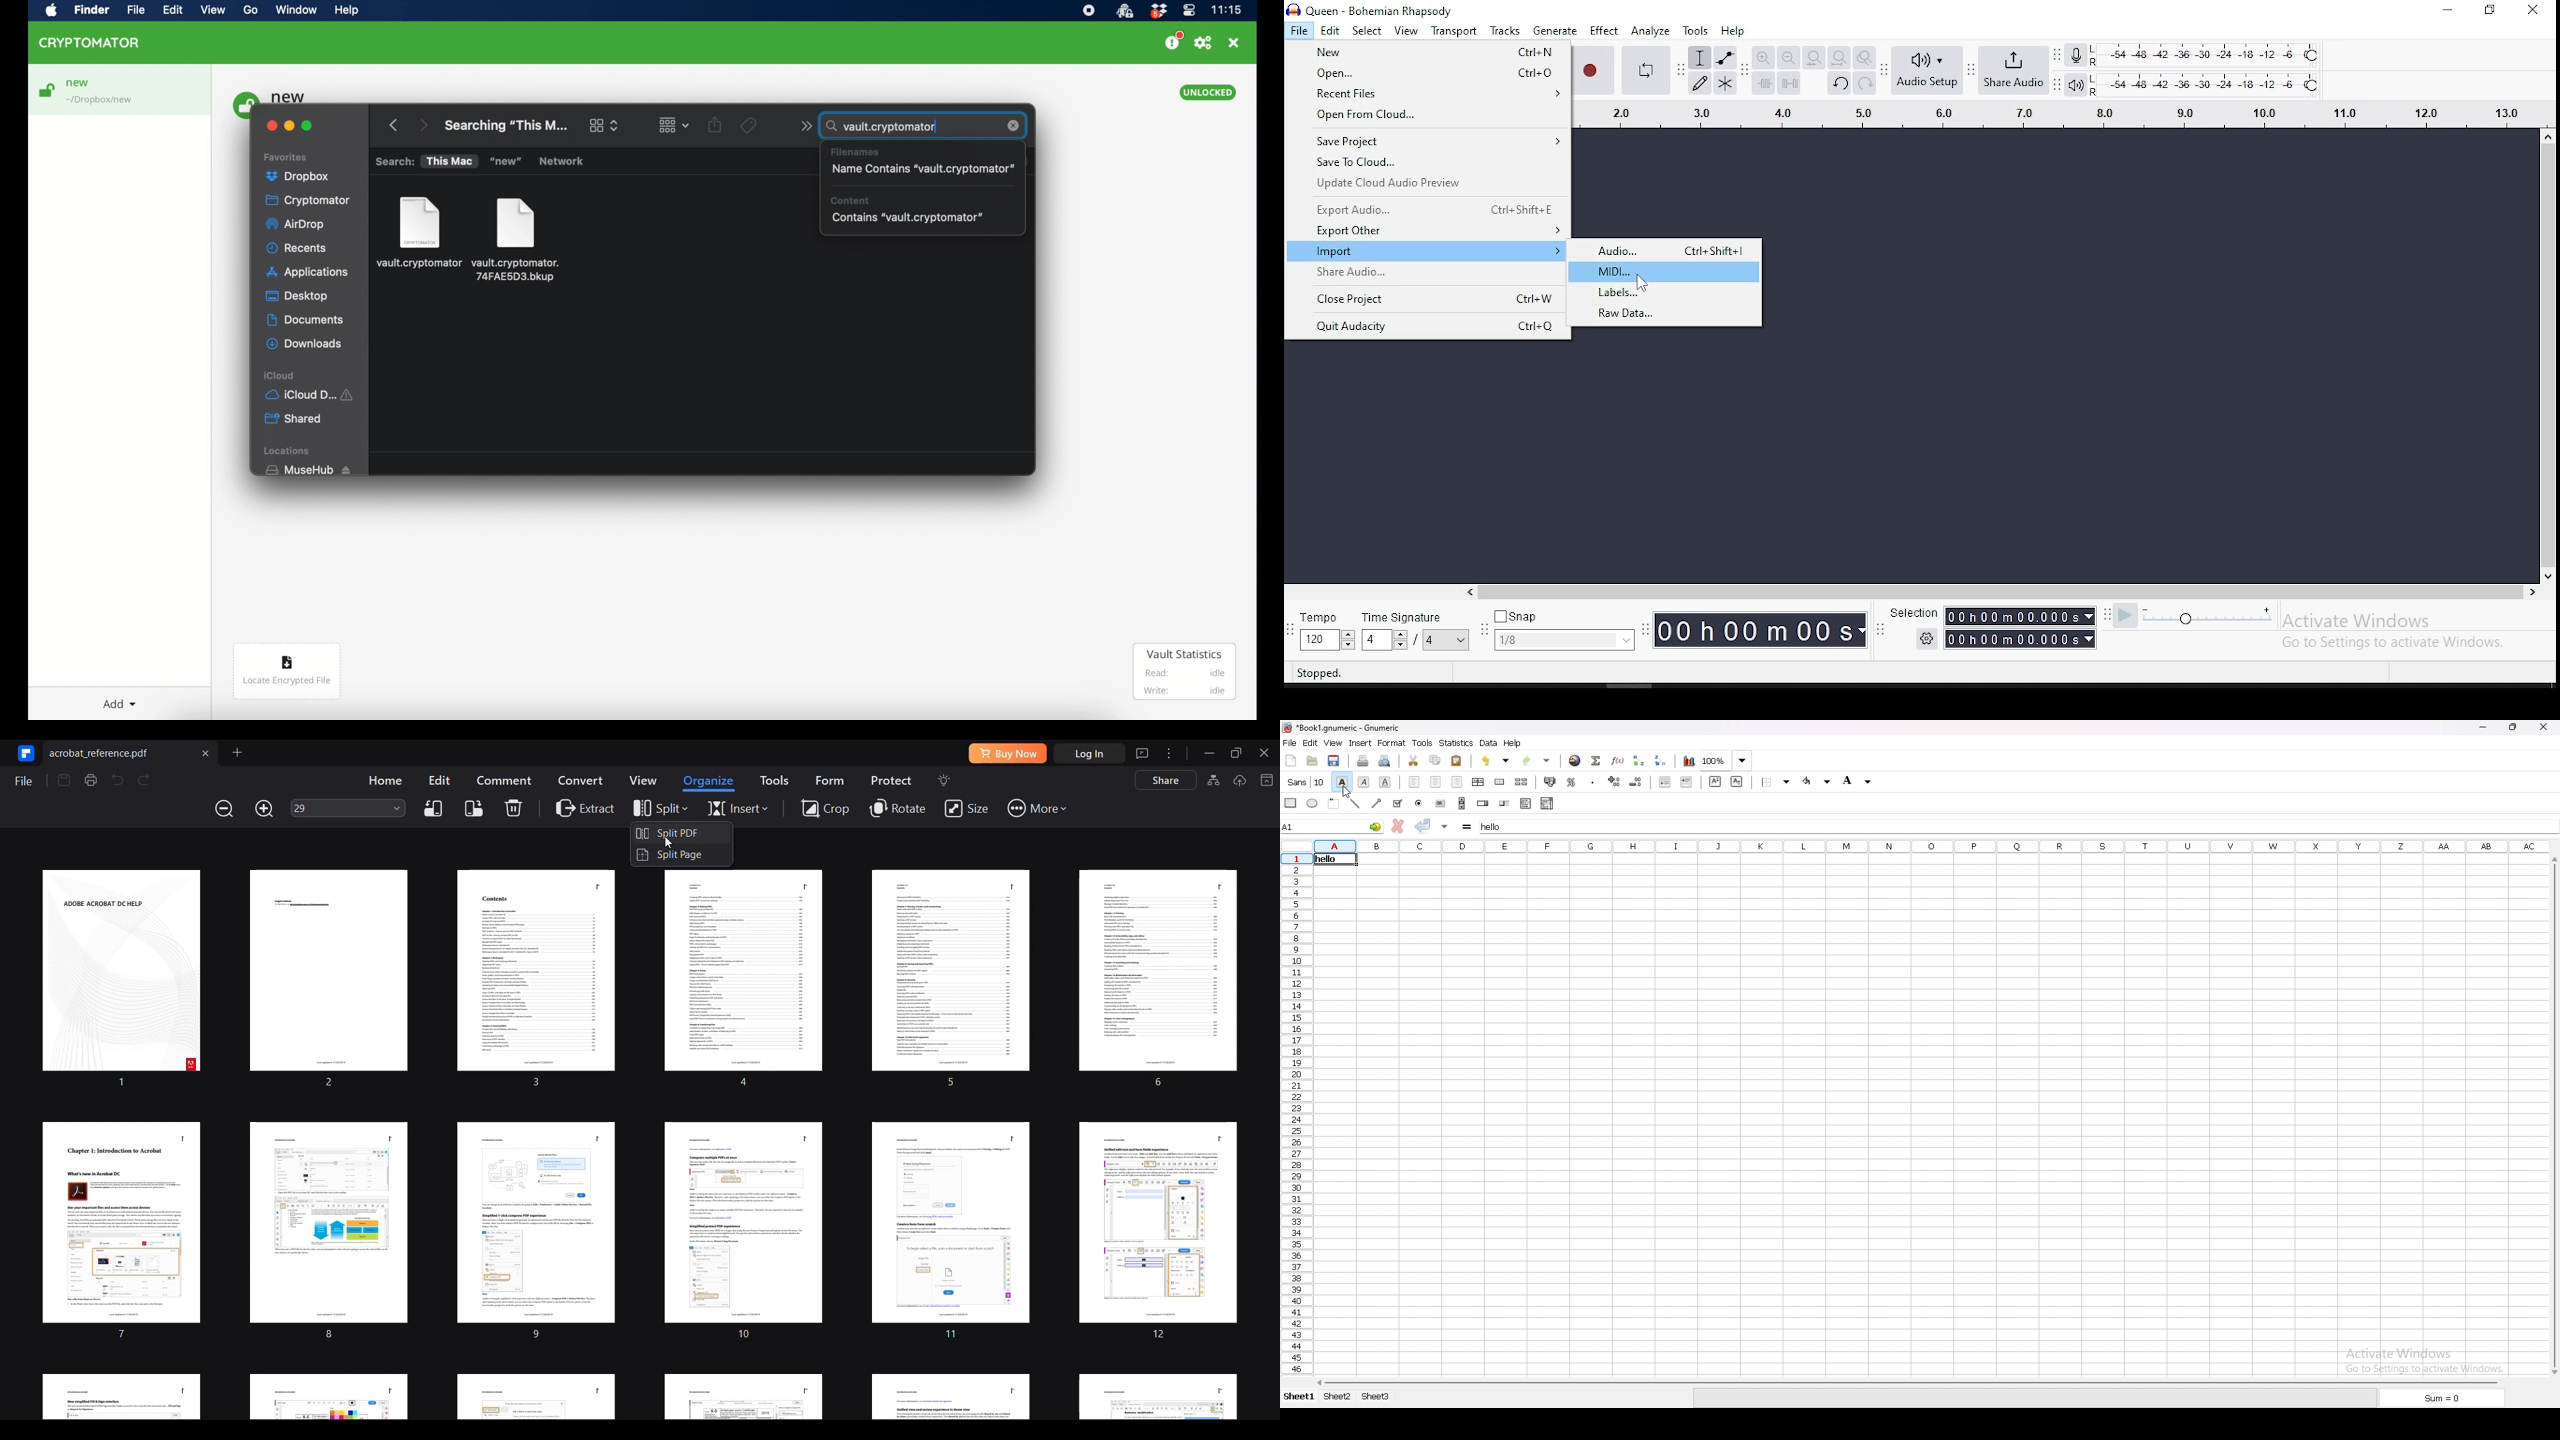  What do you see at coordinates (1413, 782) in the screenshot?
I see `align left` at bounding box center [1413, 782].